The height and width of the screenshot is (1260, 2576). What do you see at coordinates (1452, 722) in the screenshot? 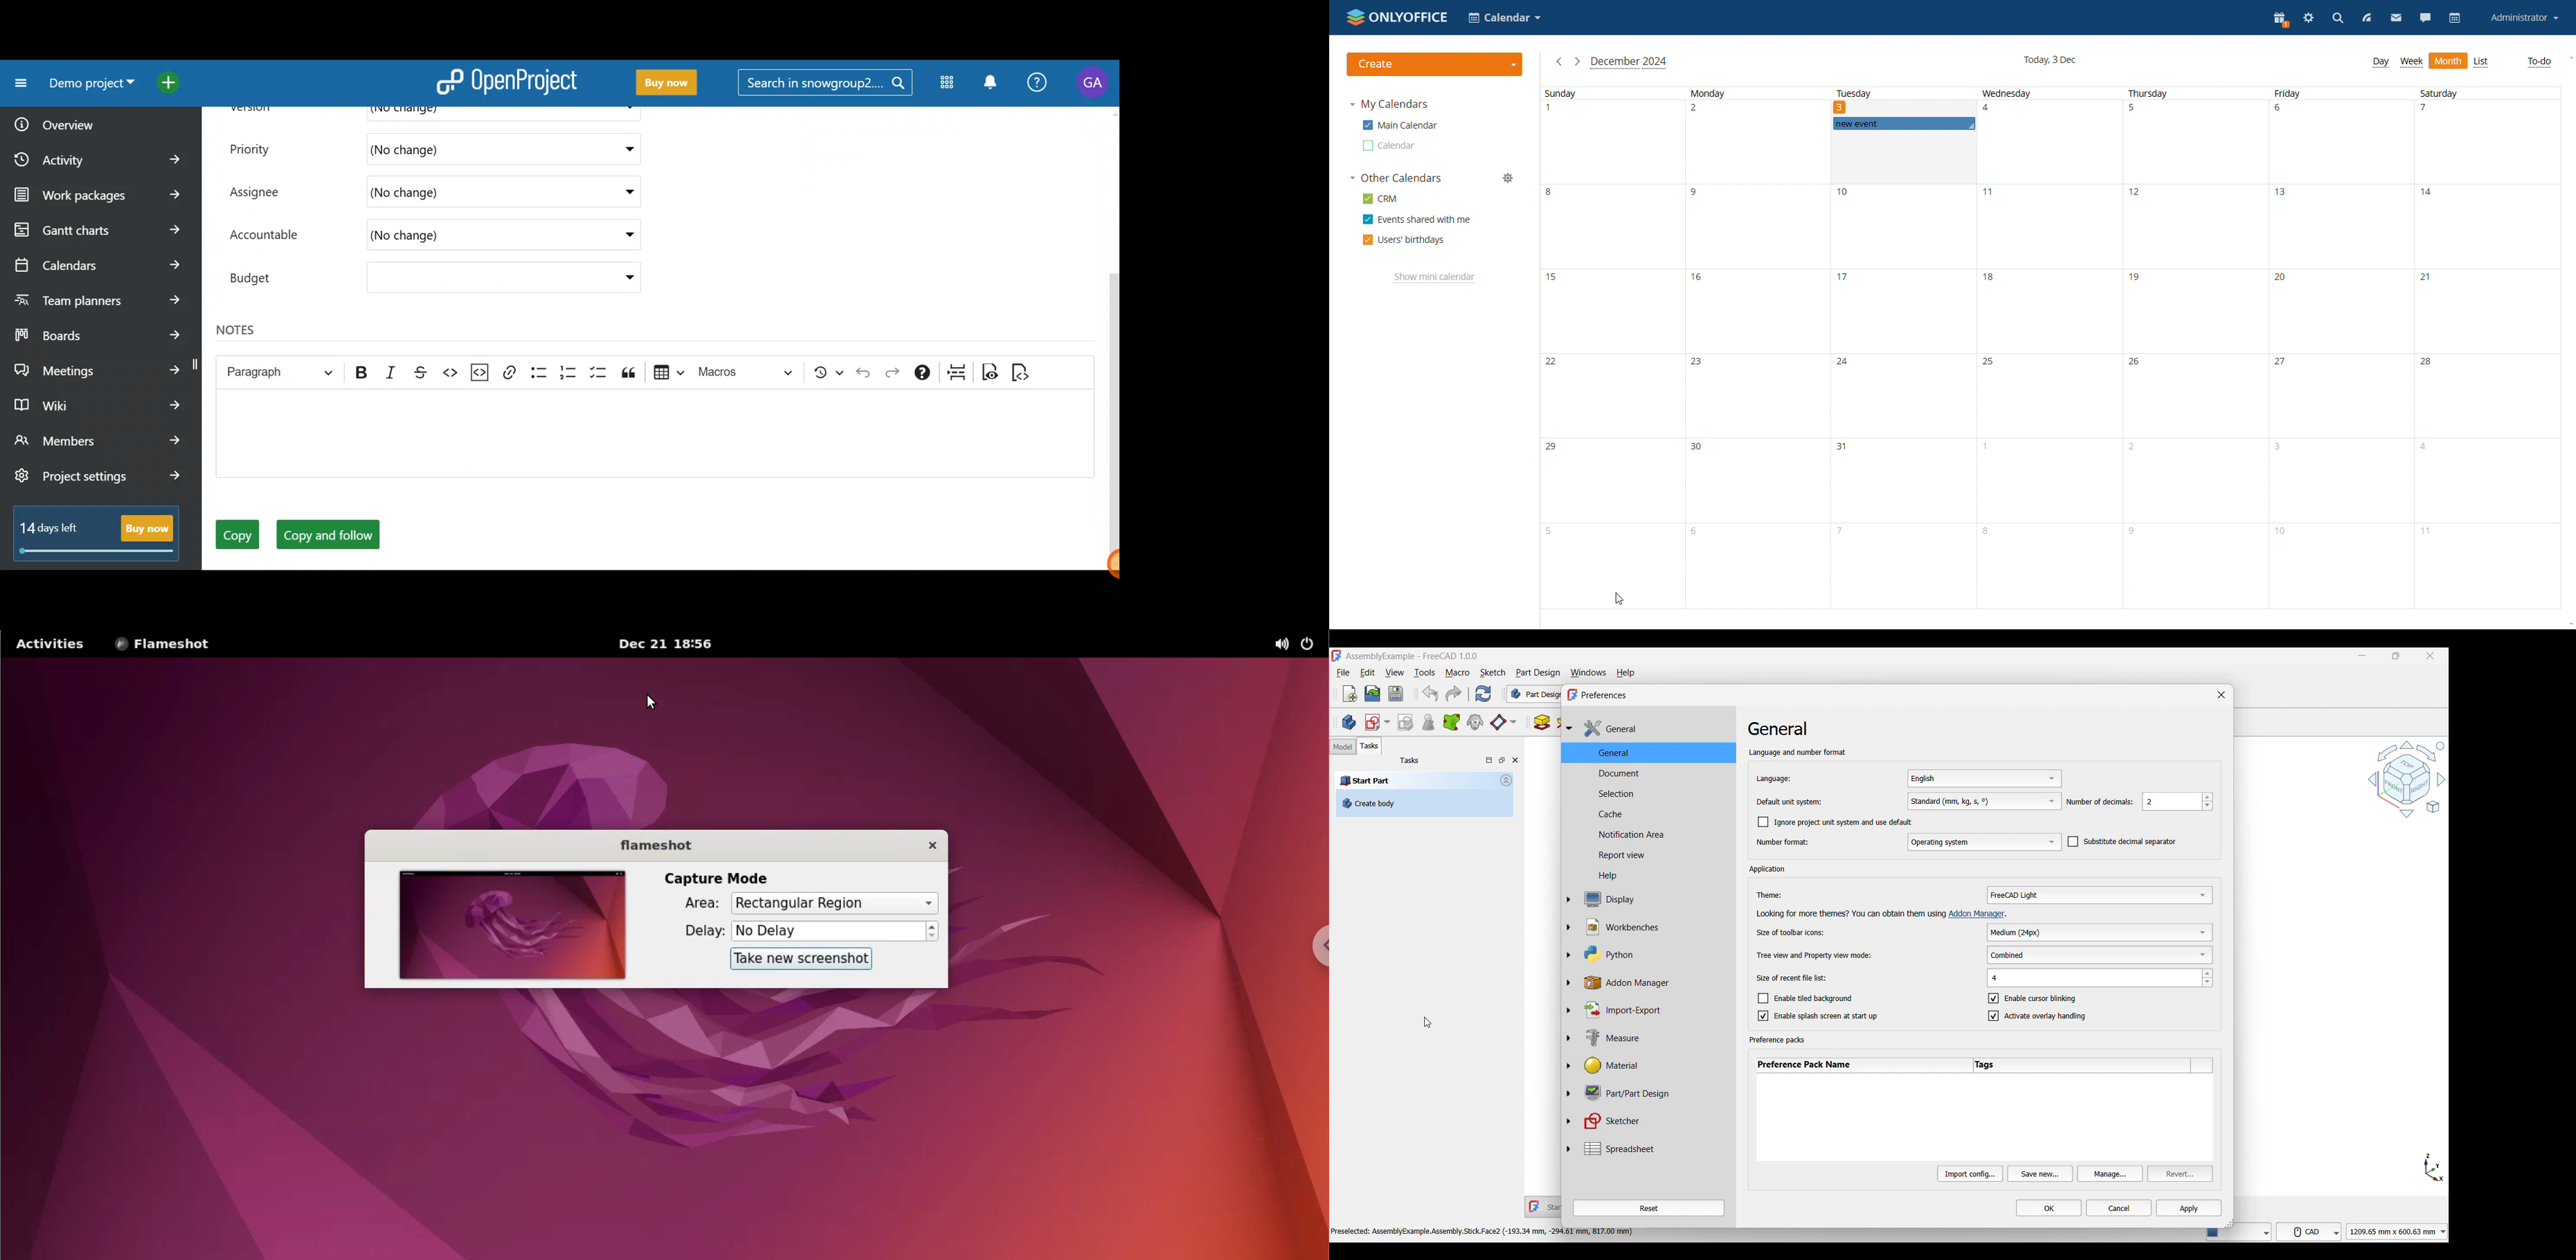
I see `Create sub-object shape binder` at bounding box center [1452, 722].